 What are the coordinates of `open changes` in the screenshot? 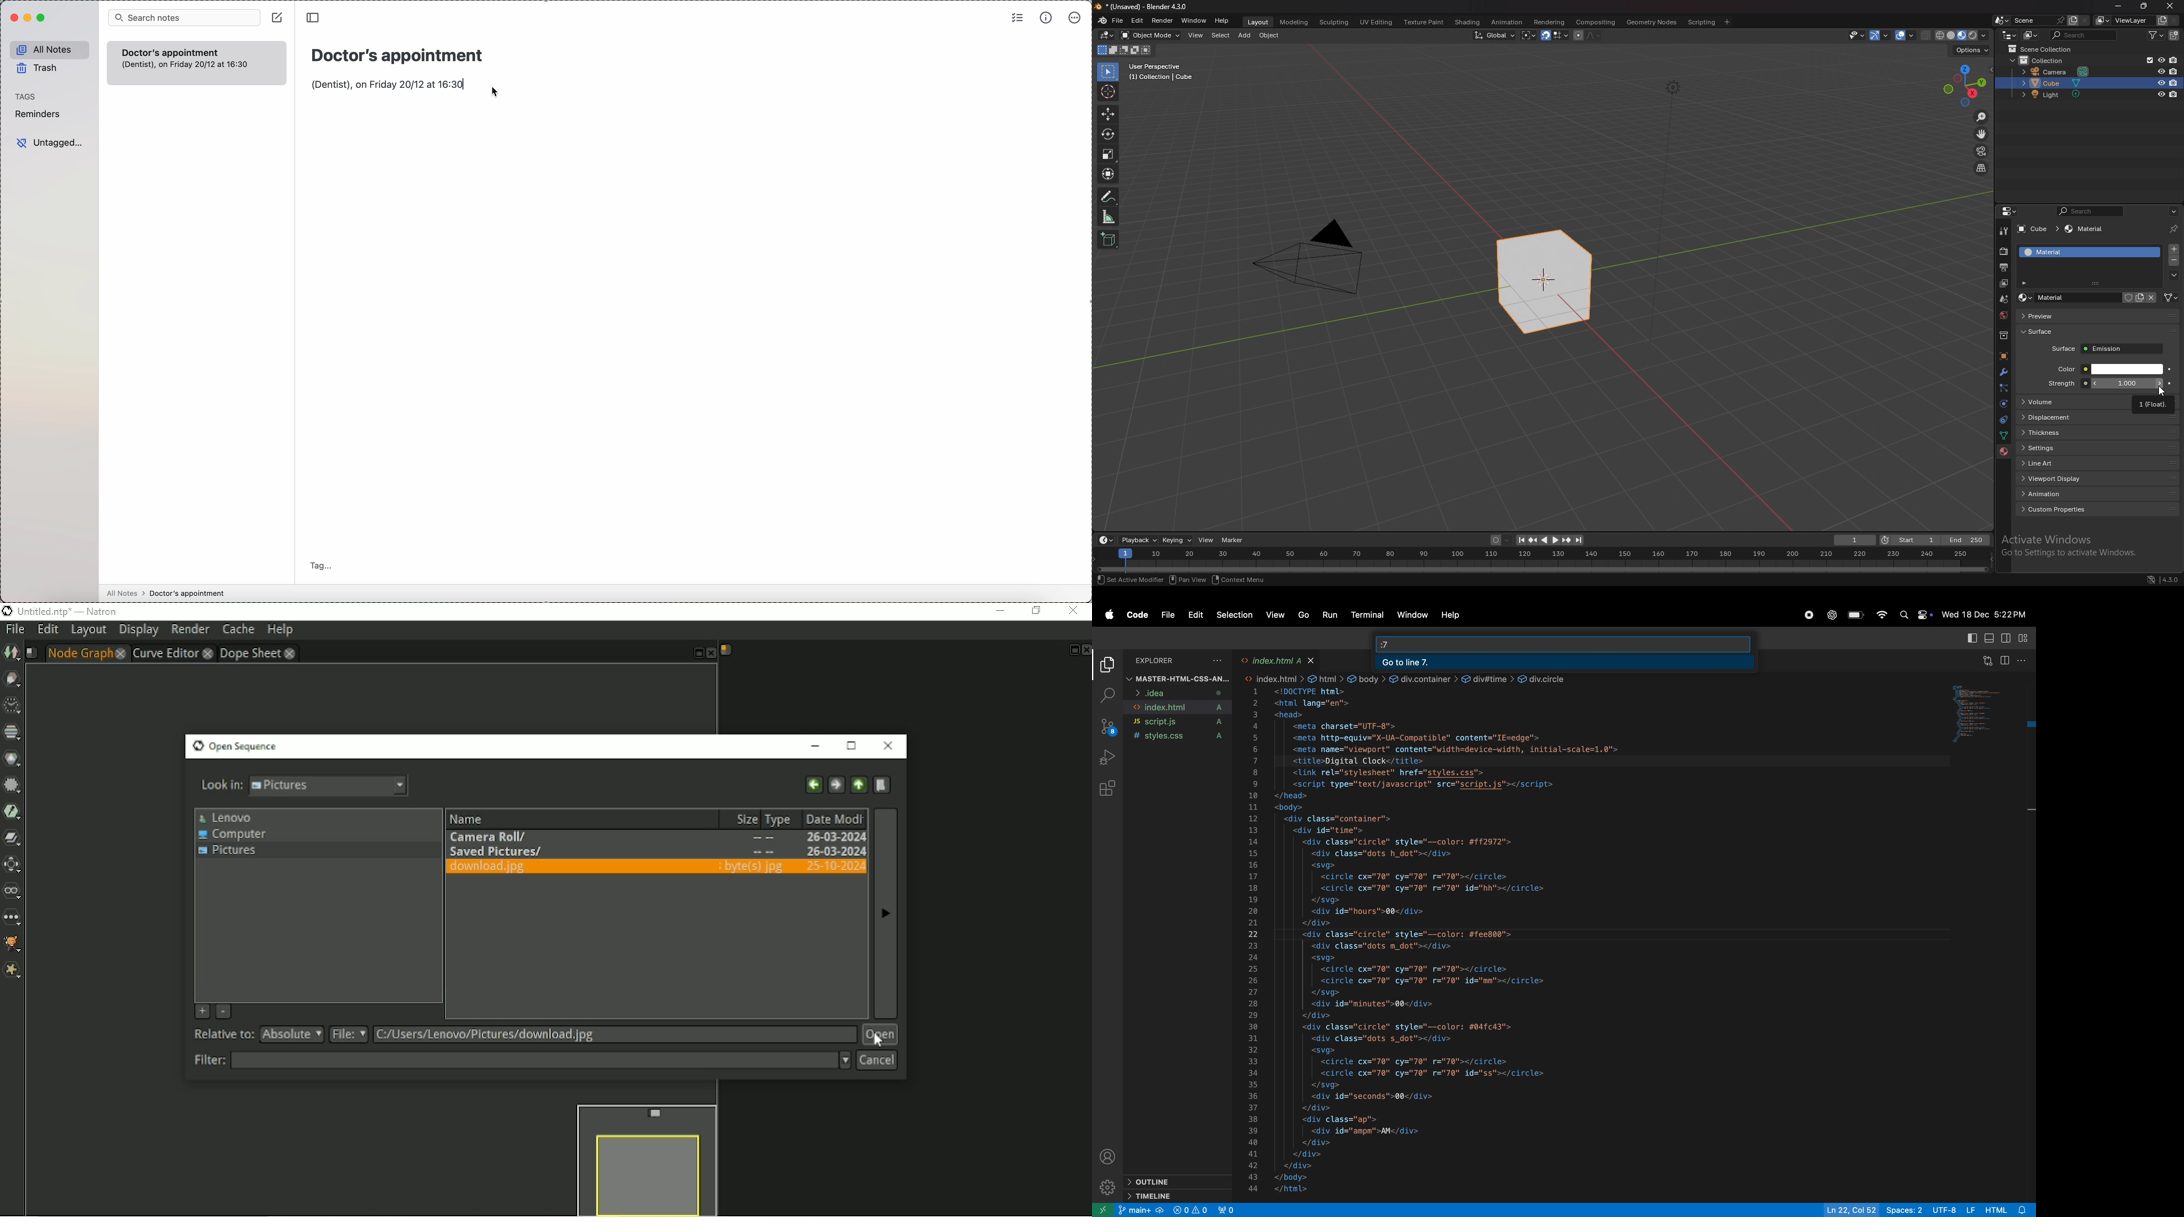 It's located at (1986, 662).